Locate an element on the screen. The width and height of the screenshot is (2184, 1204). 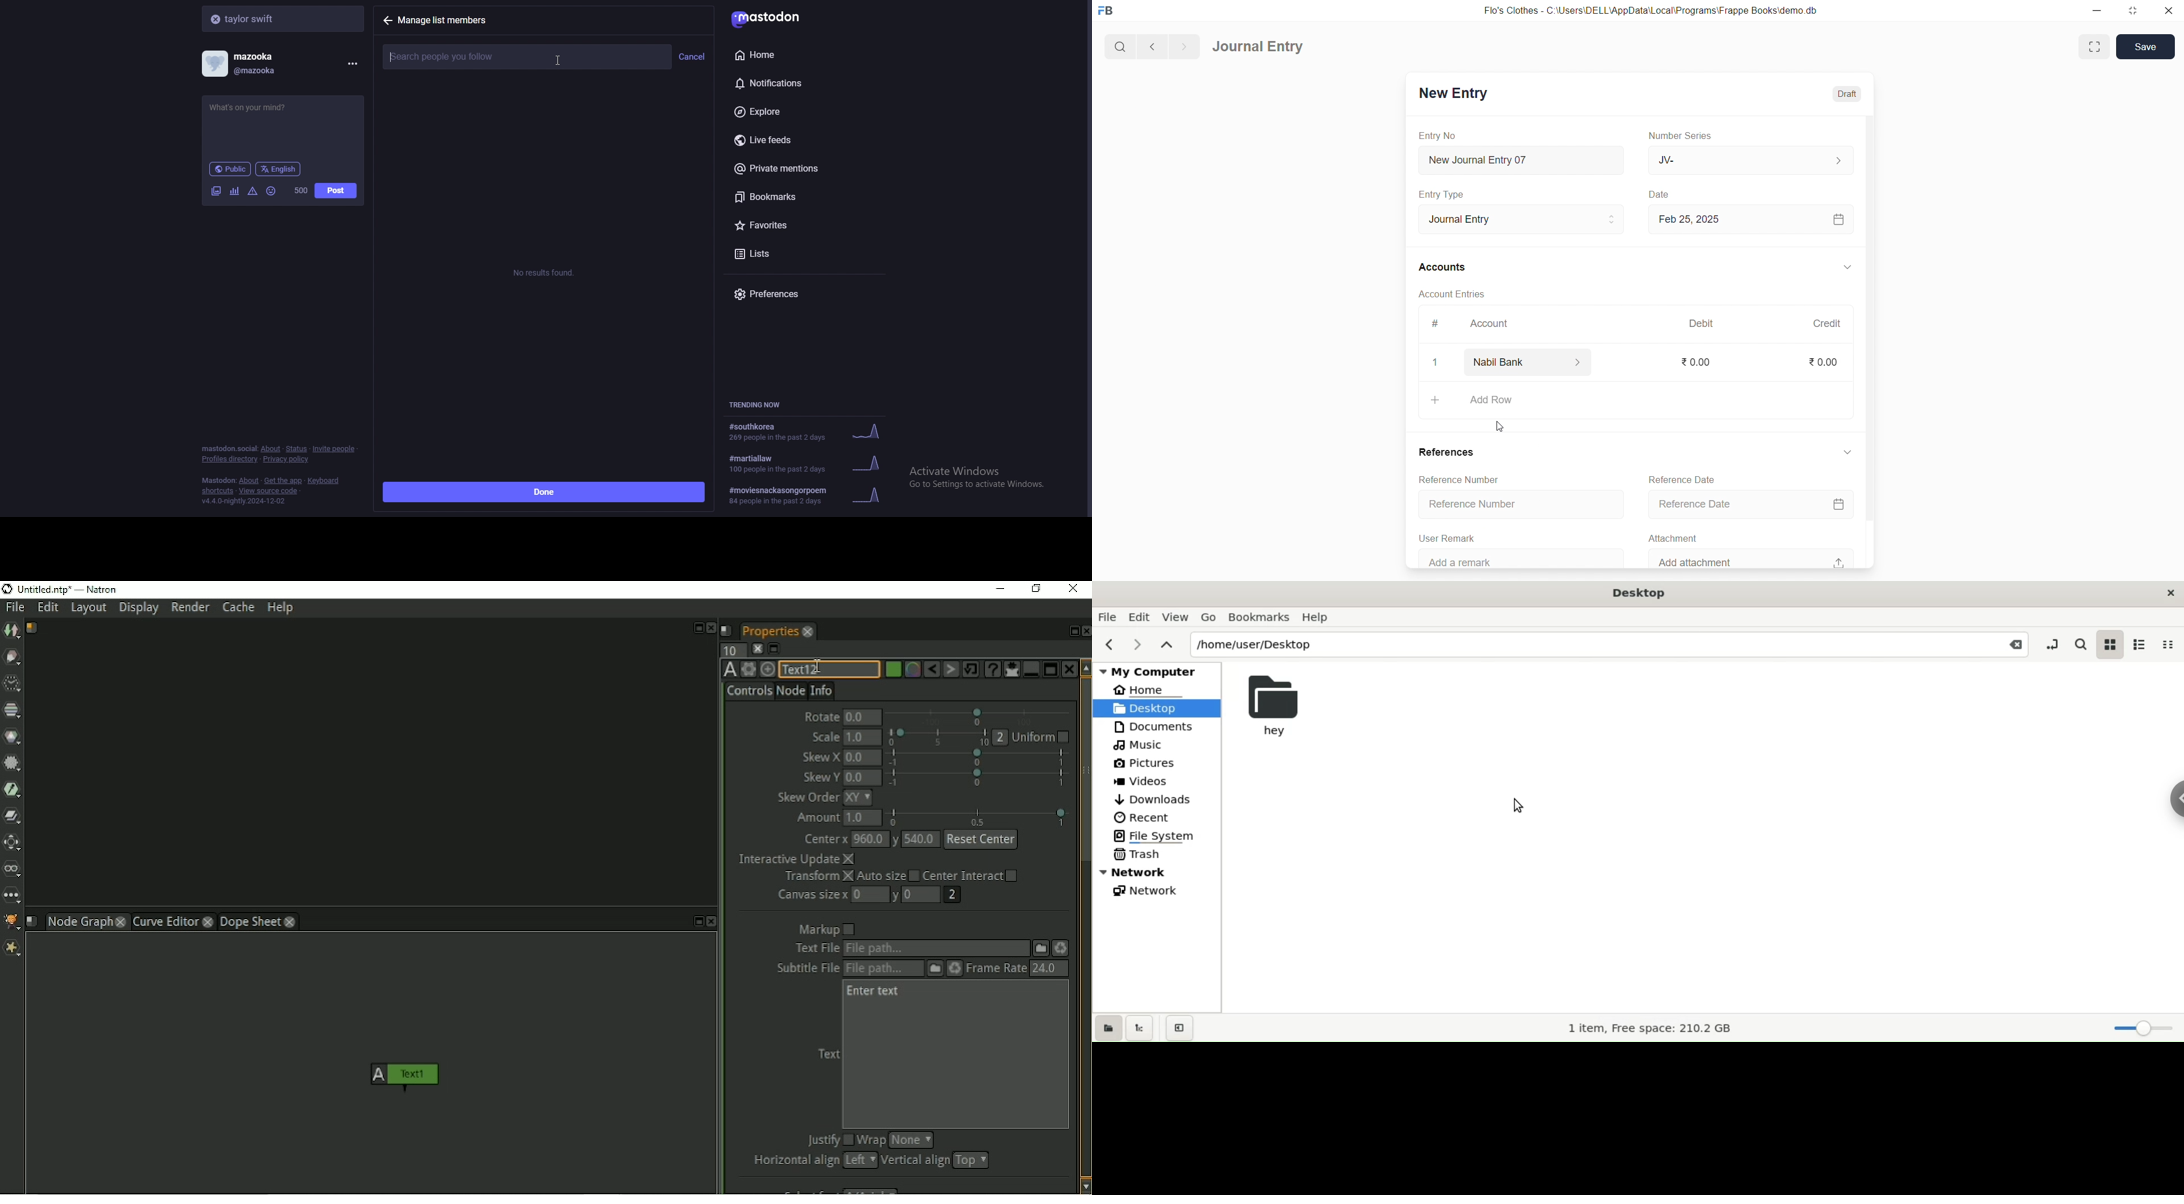
JV- is located at coordinates (1749, 161).